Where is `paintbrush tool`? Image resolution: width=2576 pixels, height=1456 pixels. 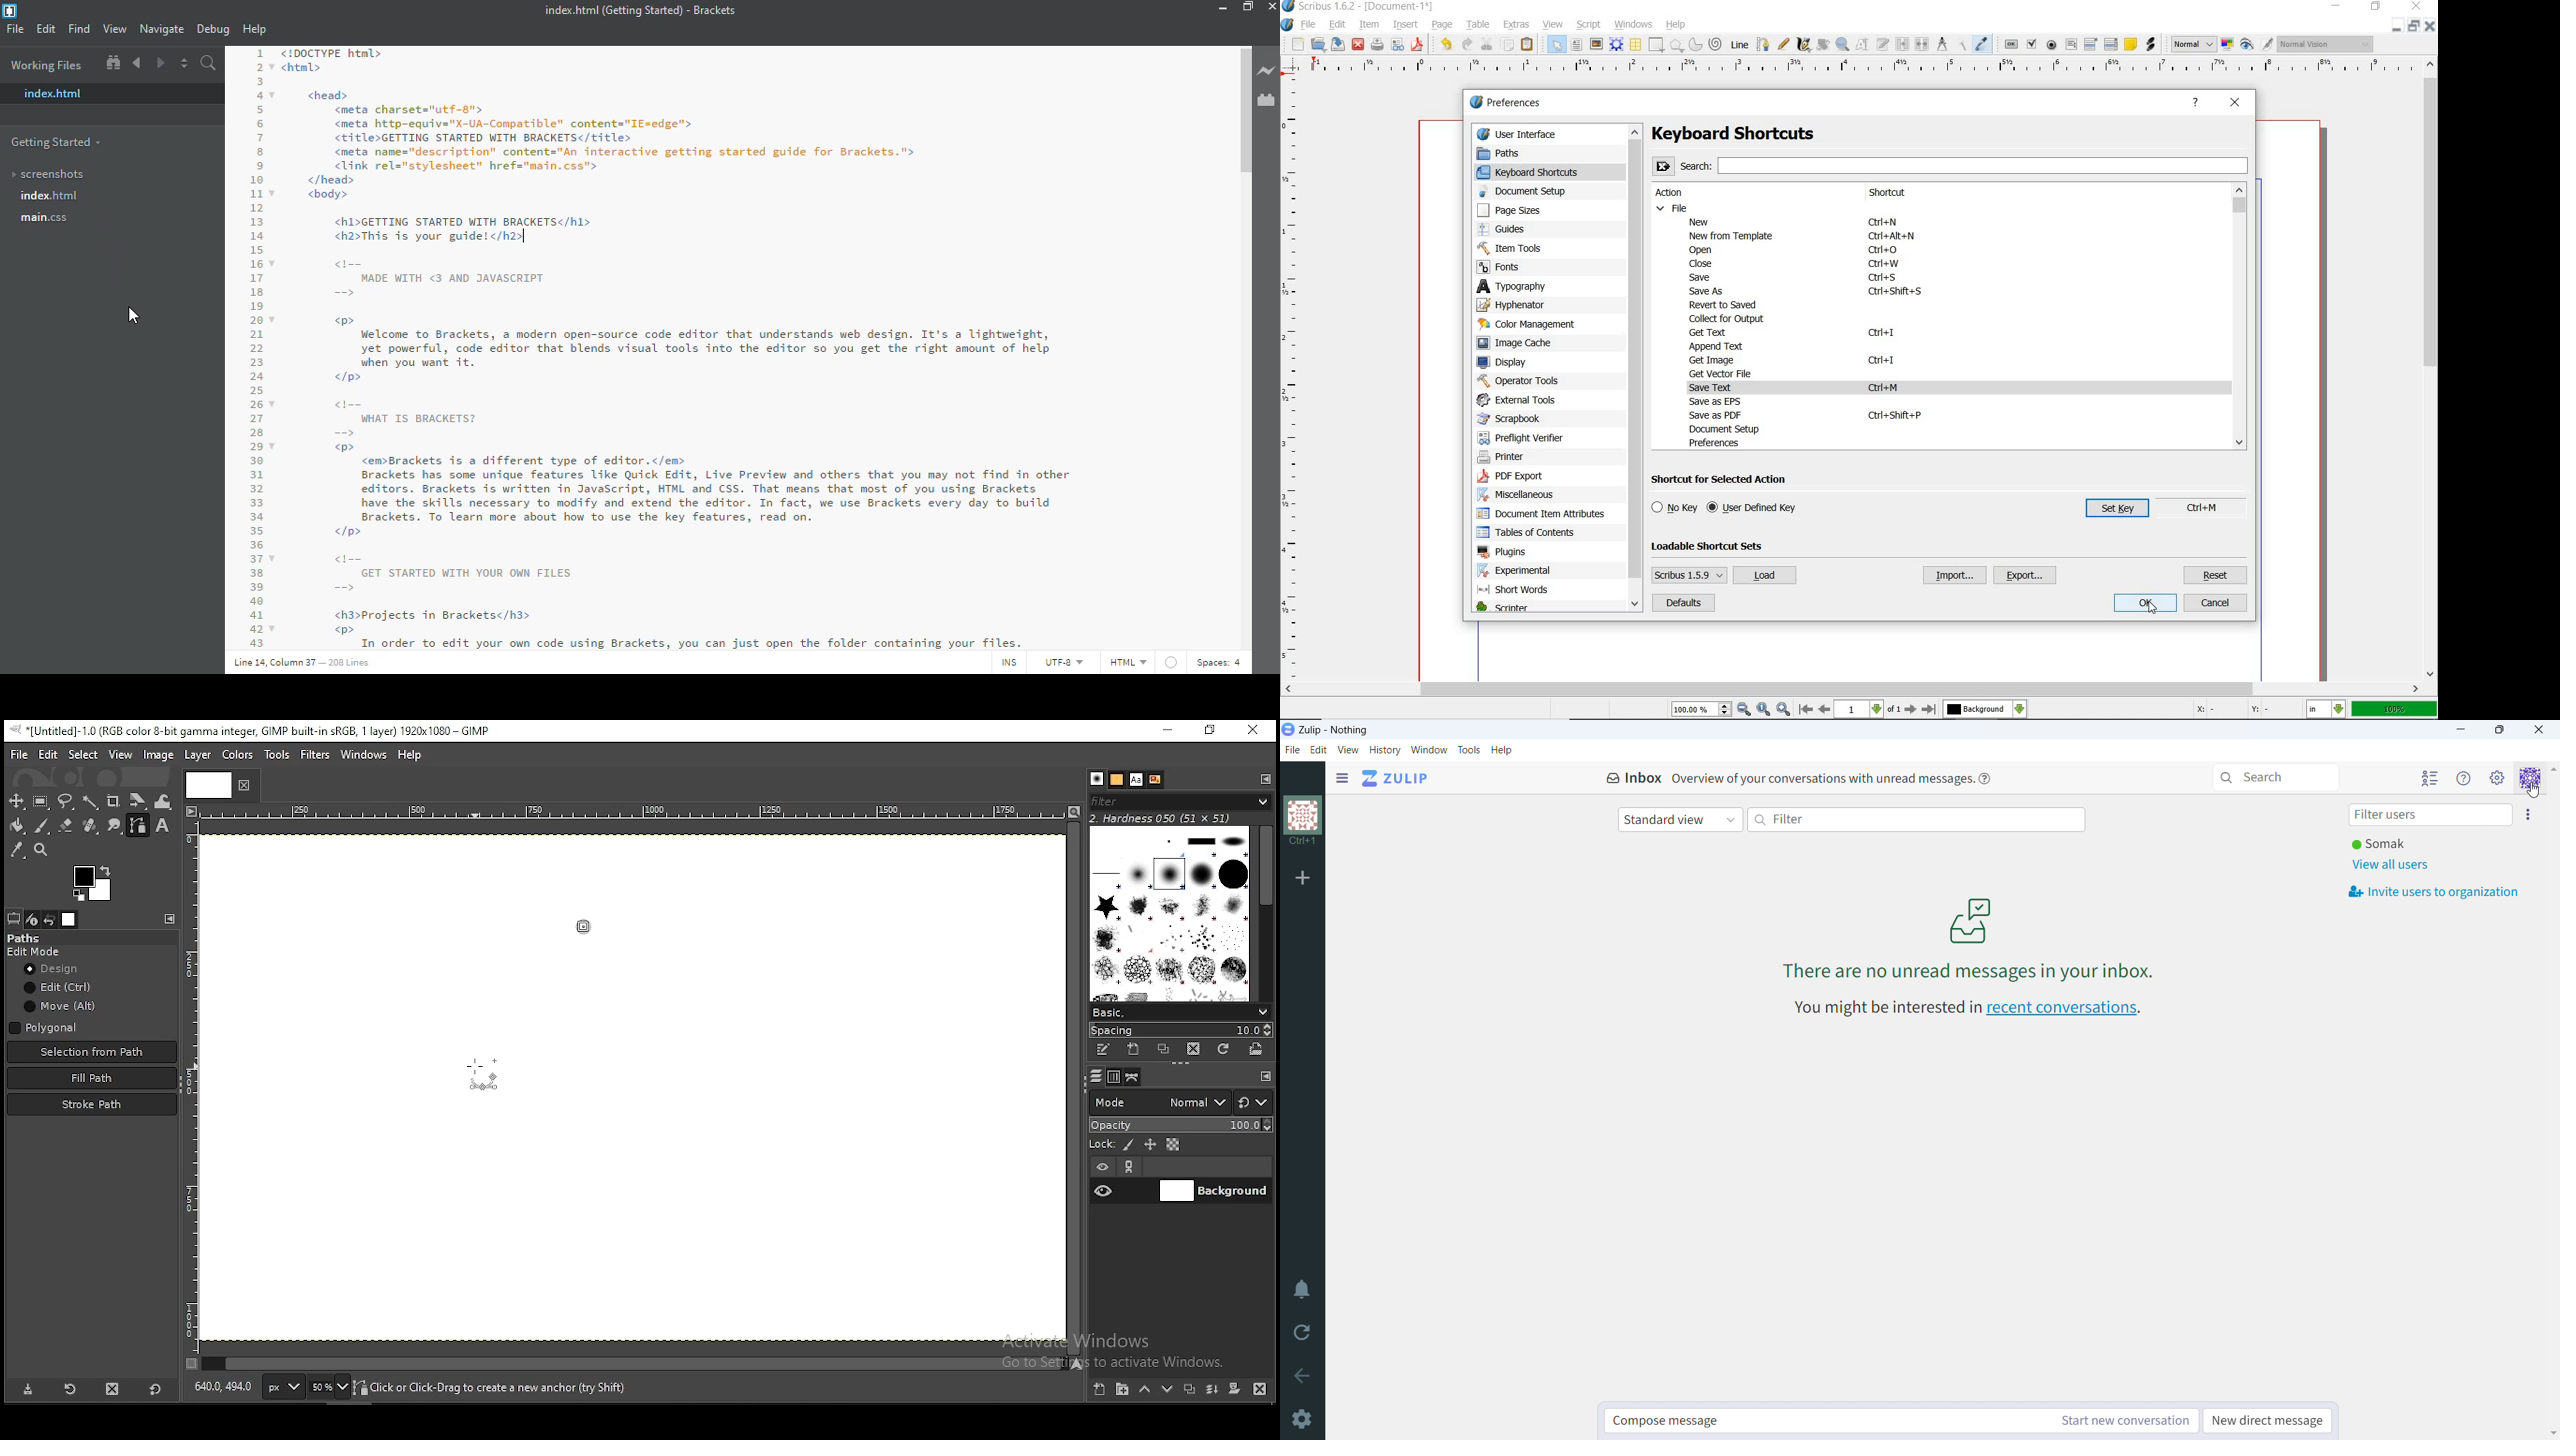 paintbrush tool is located at coordinates (40, 825).